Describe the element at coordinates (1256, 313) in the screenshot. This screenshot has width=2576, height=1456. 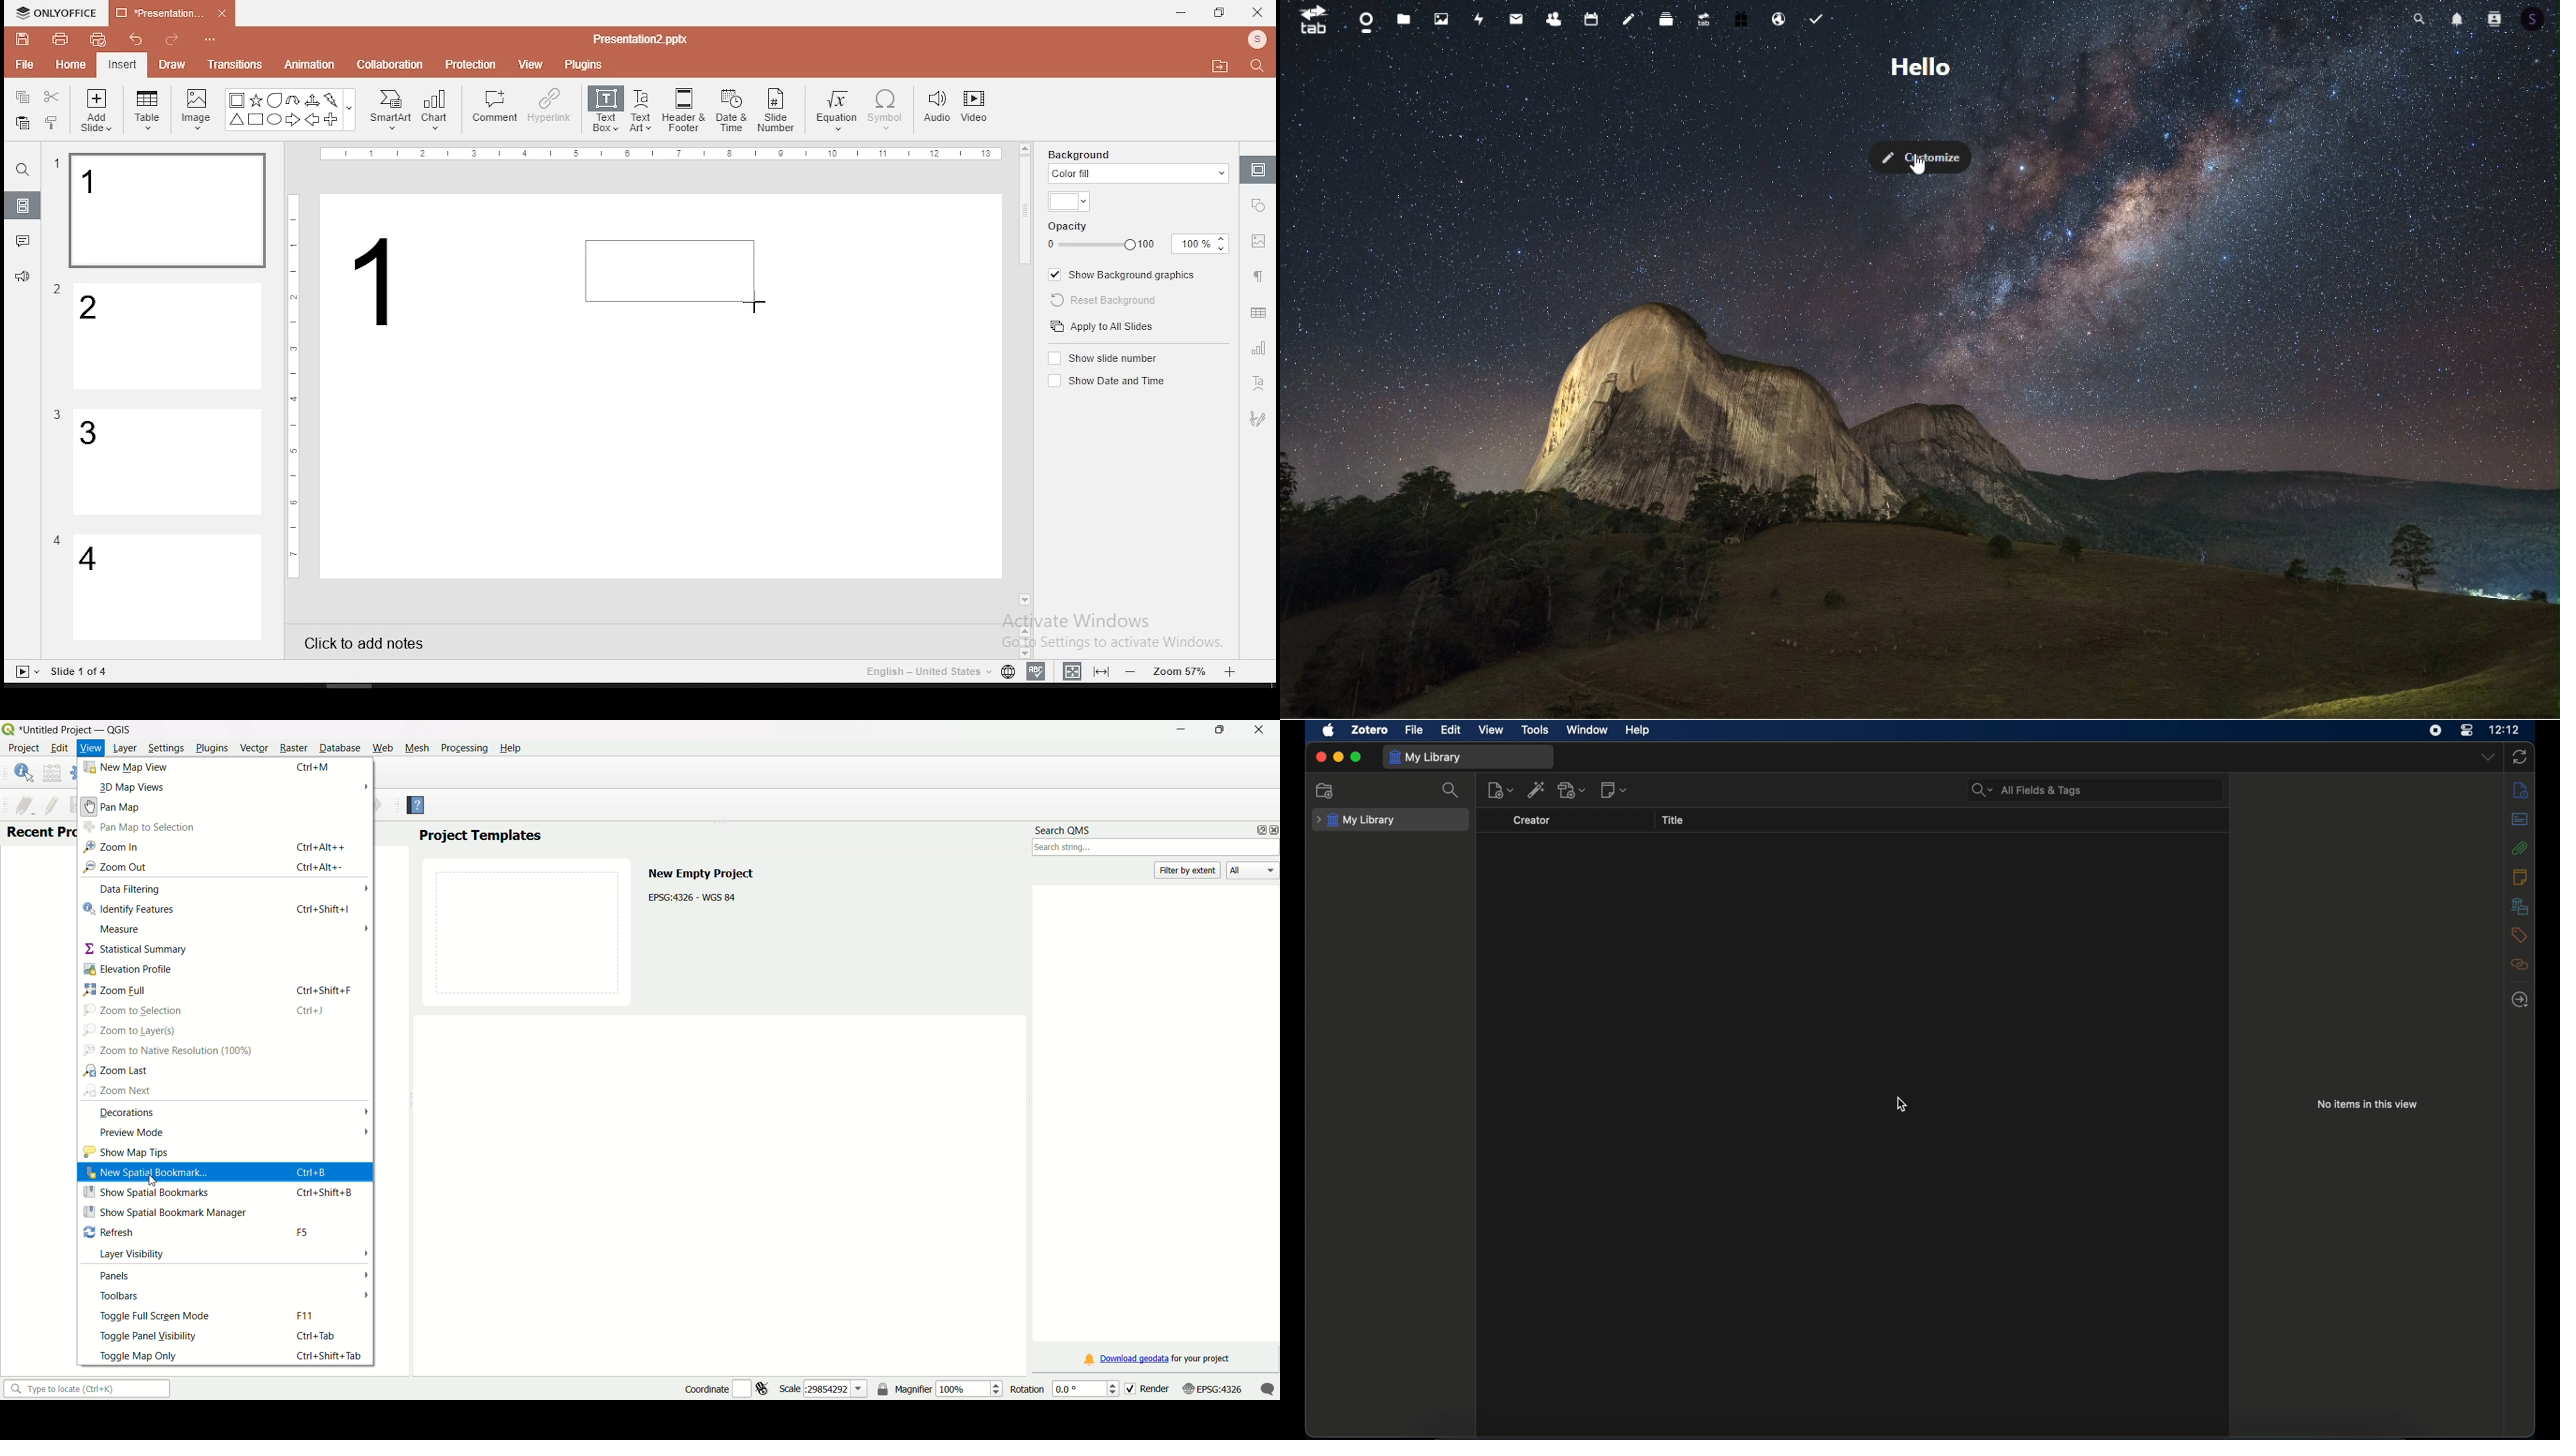
I see `table settings` at that location.